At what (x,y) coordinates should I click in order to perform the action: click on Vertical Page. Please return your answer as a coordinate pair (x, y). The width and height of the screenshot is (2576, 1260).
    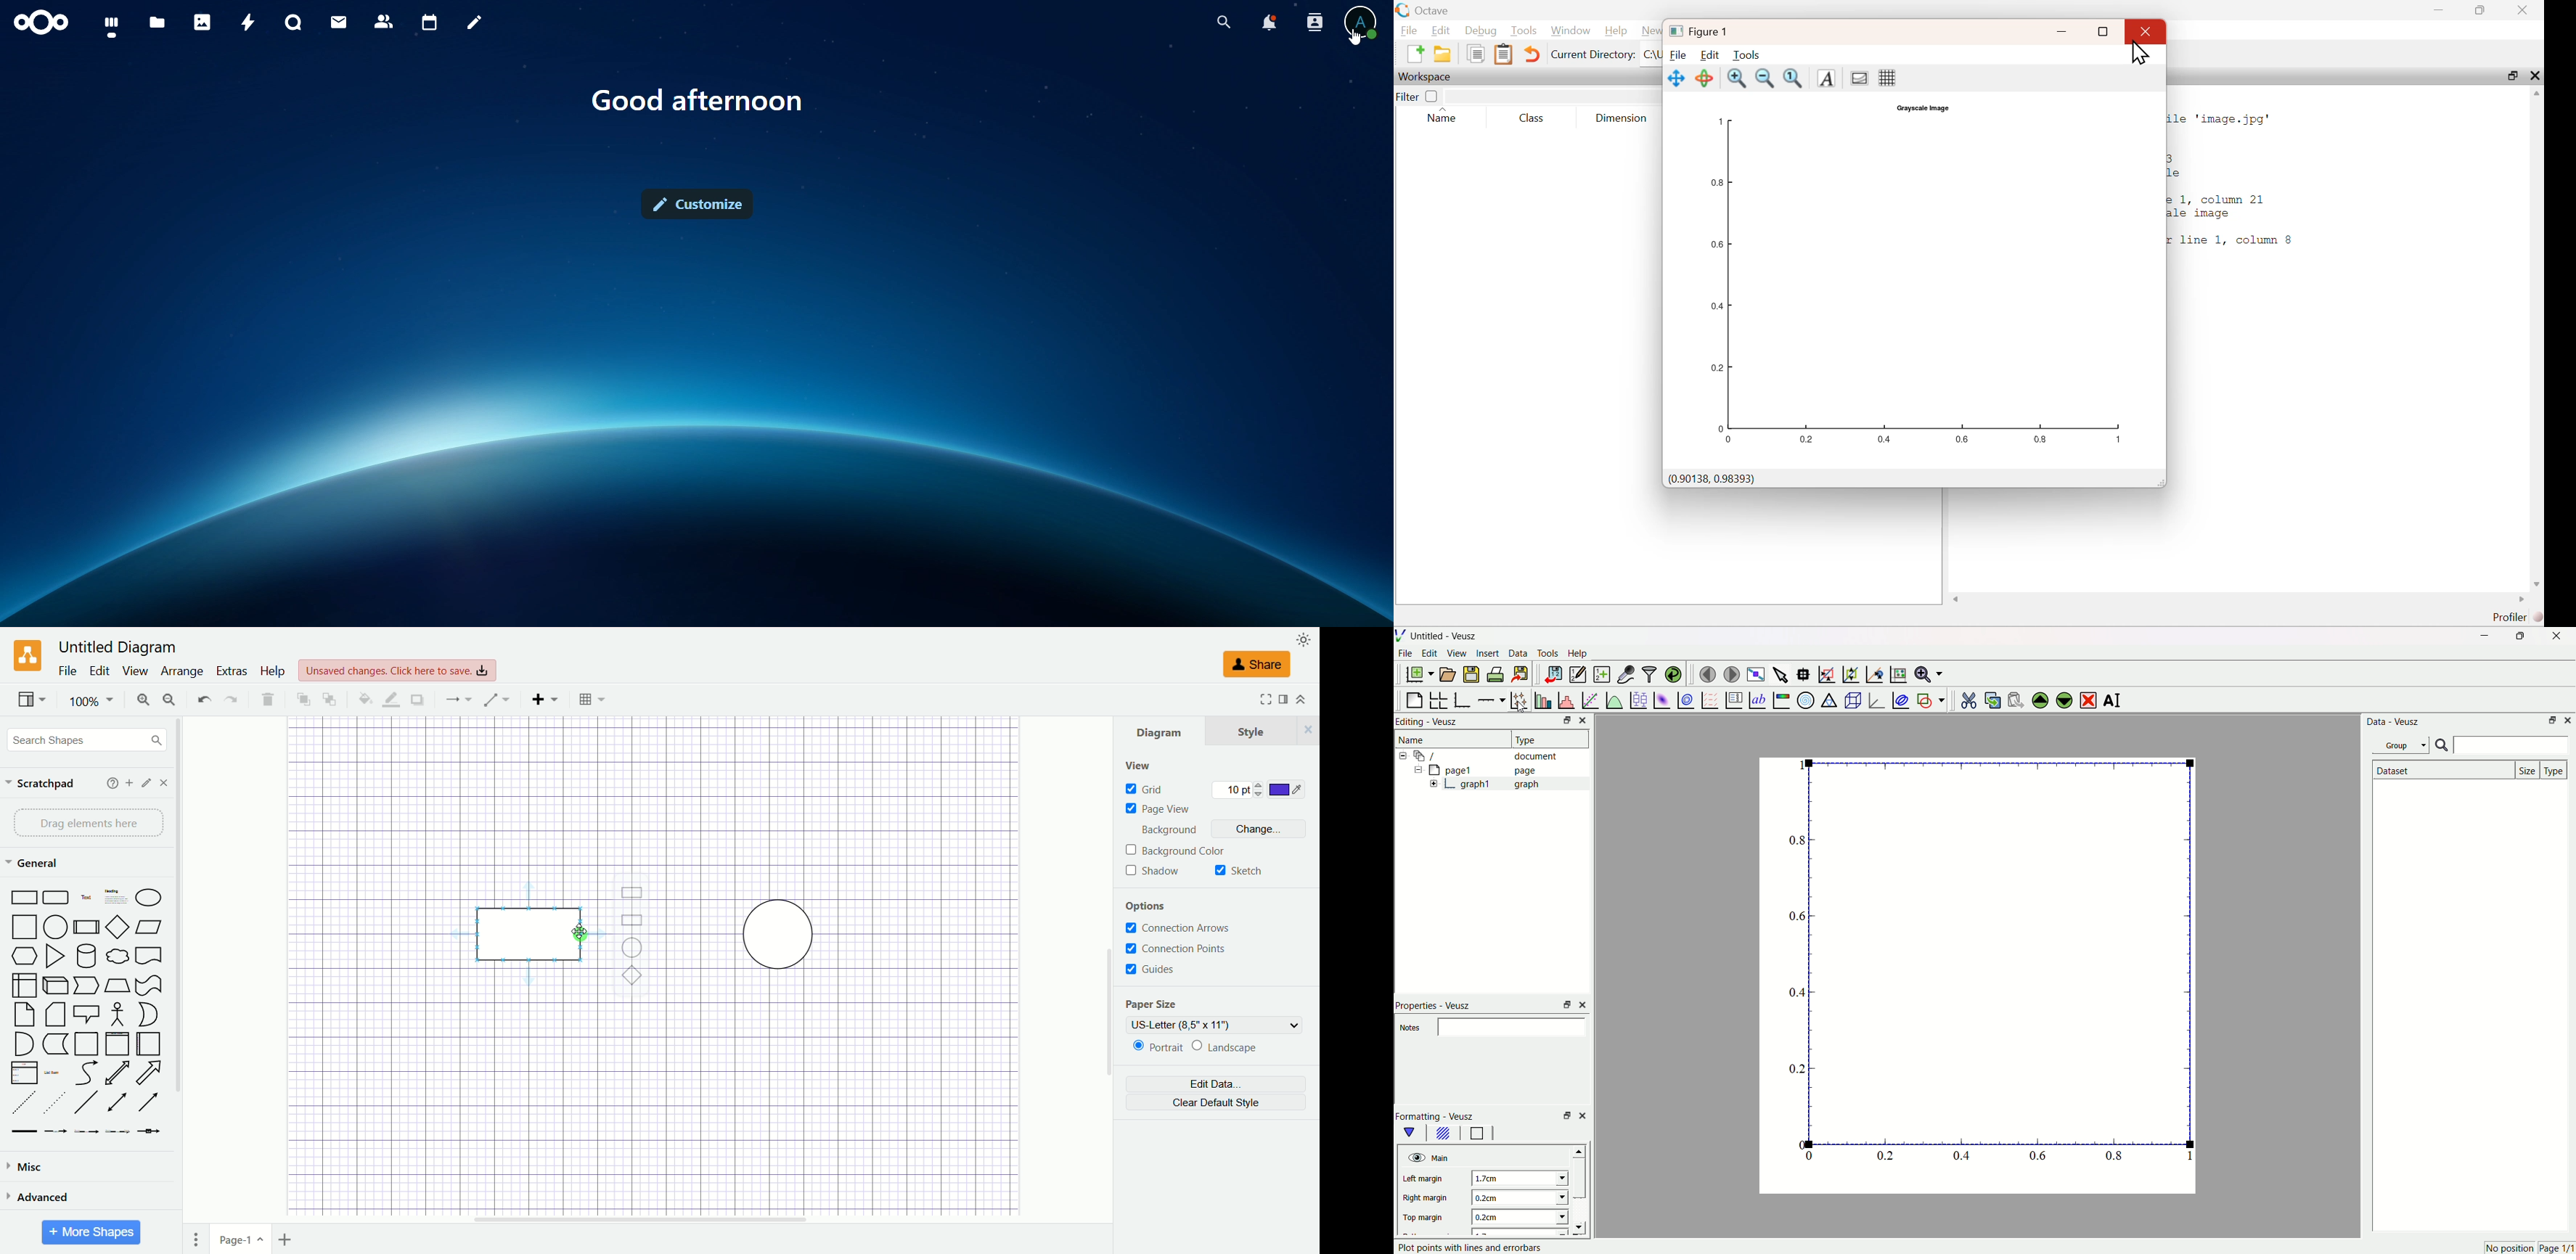
    Looking at the image, I should click on (118, 1044).